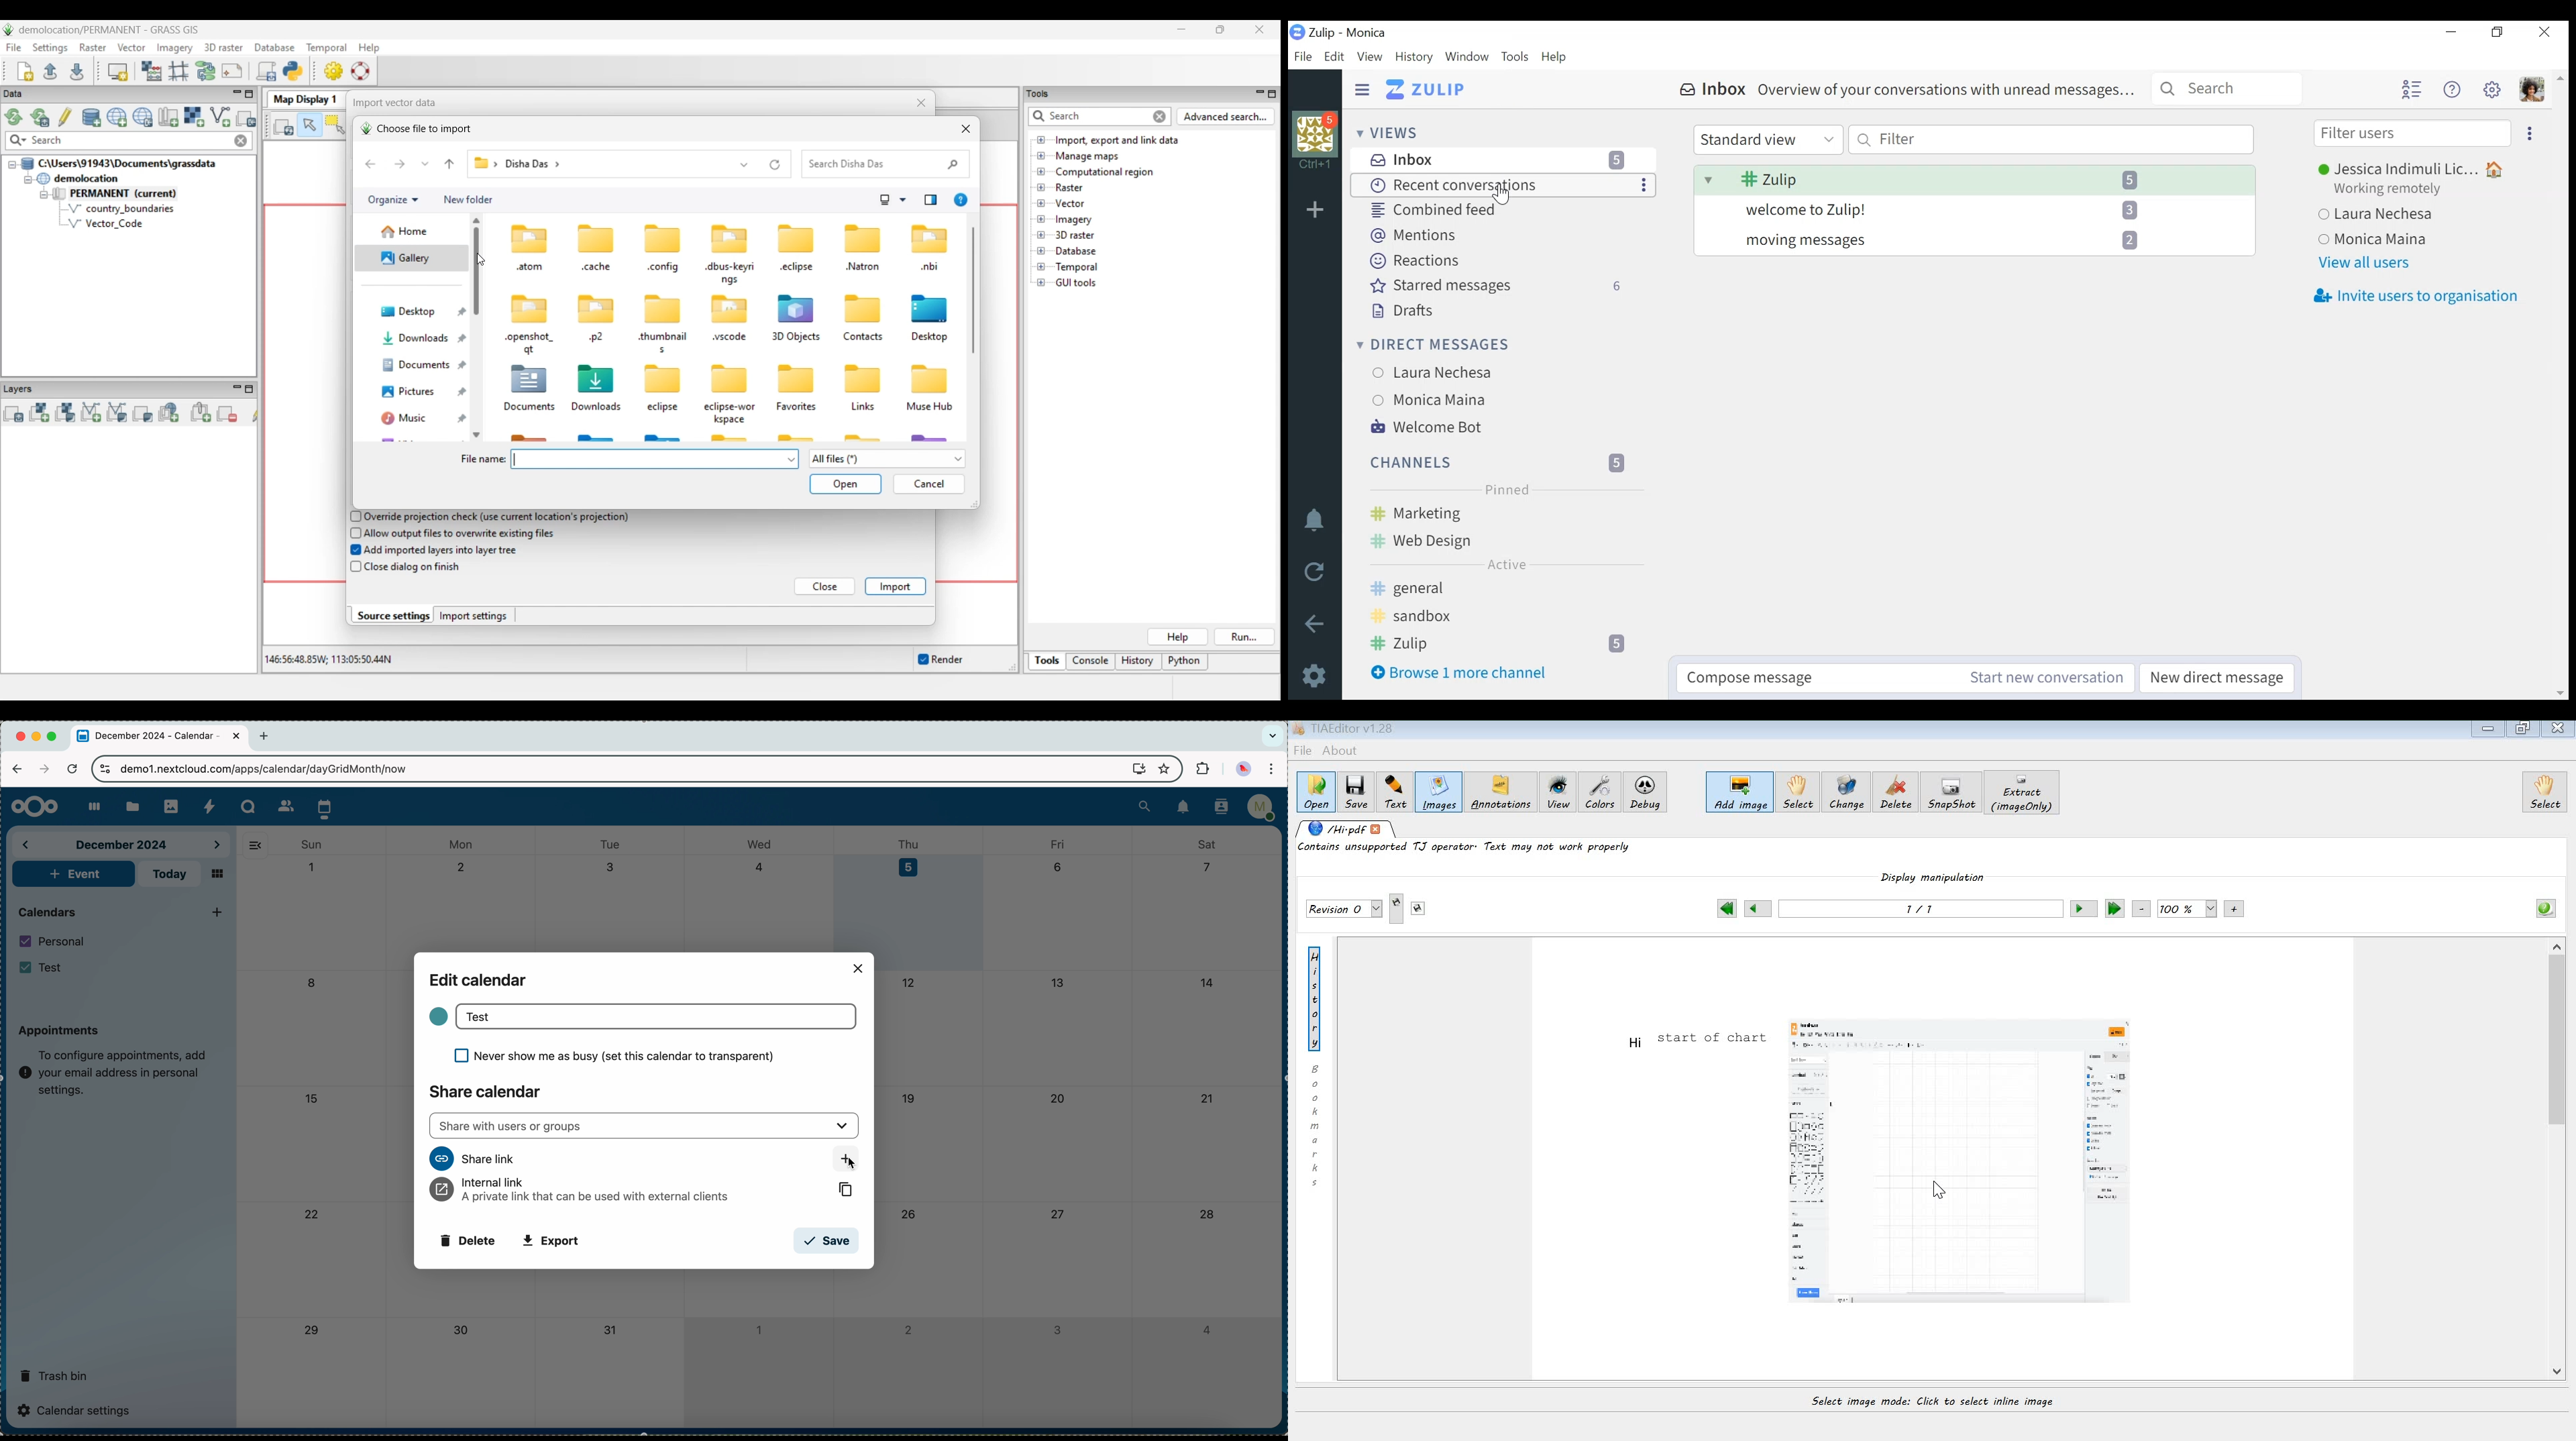 The image size is (2576, 1456). Describe the element at coordinates (908, 1330) in the screenshot. I see `2` at that location.